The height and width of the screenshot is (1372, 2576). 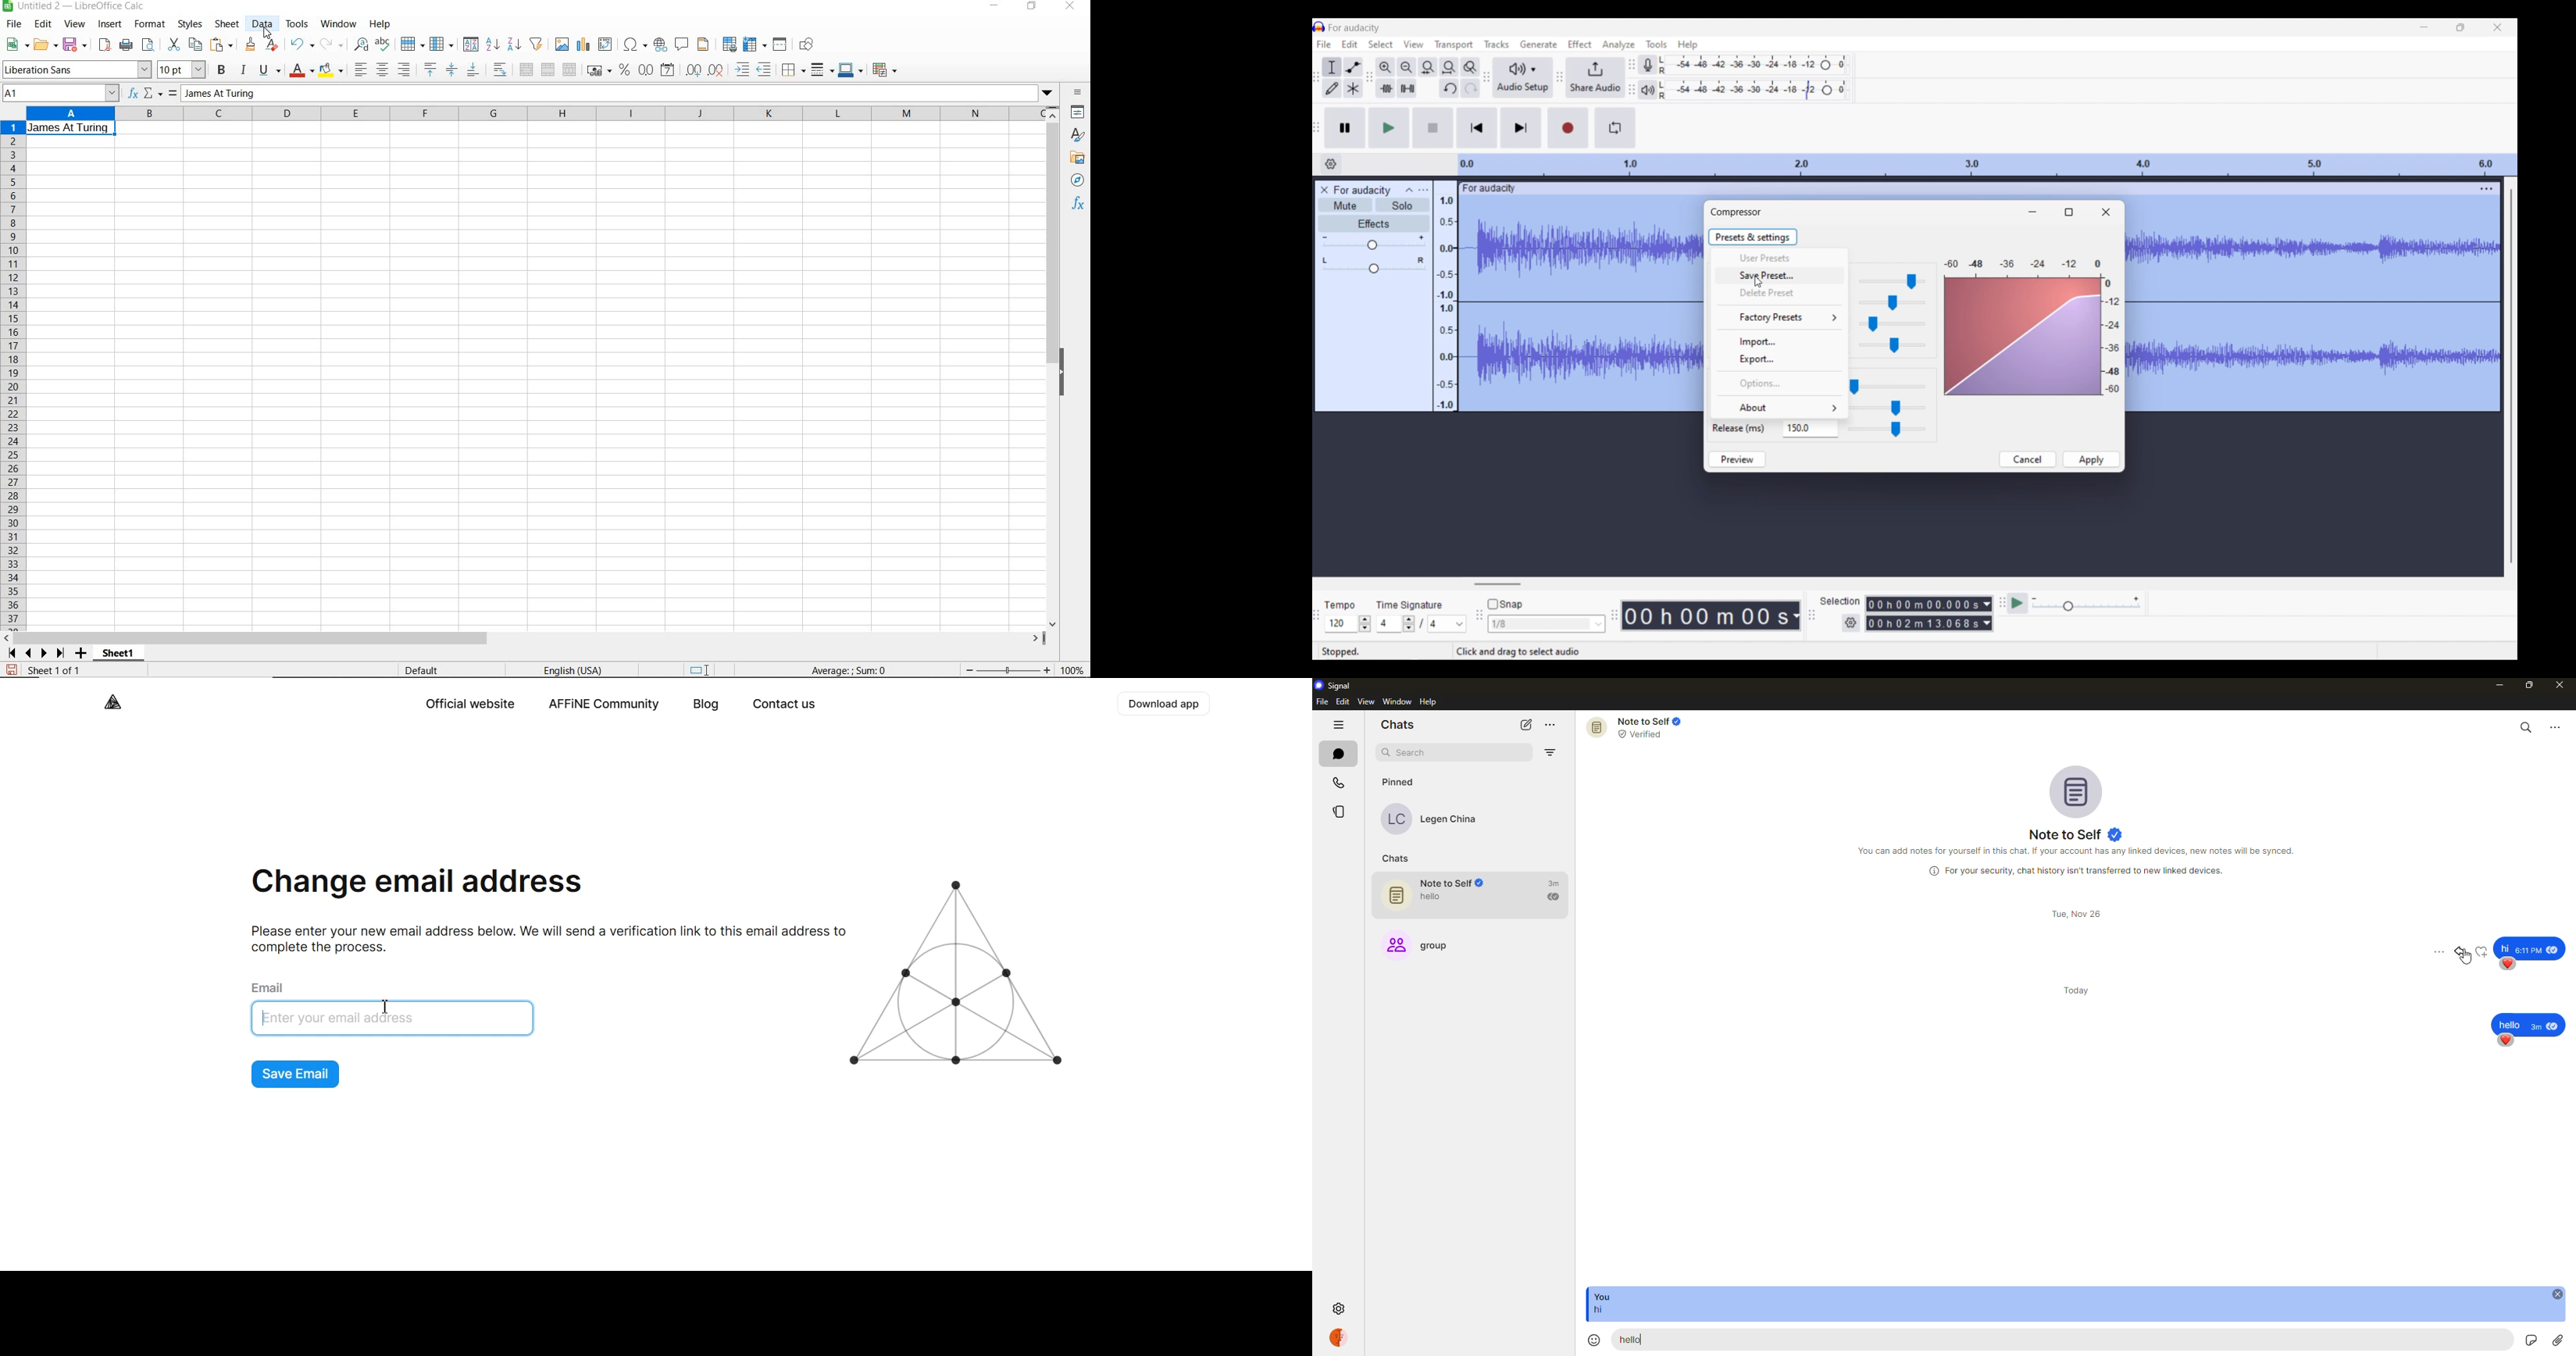 I want to click on sidebar settings, so click(x=1078, y=92).